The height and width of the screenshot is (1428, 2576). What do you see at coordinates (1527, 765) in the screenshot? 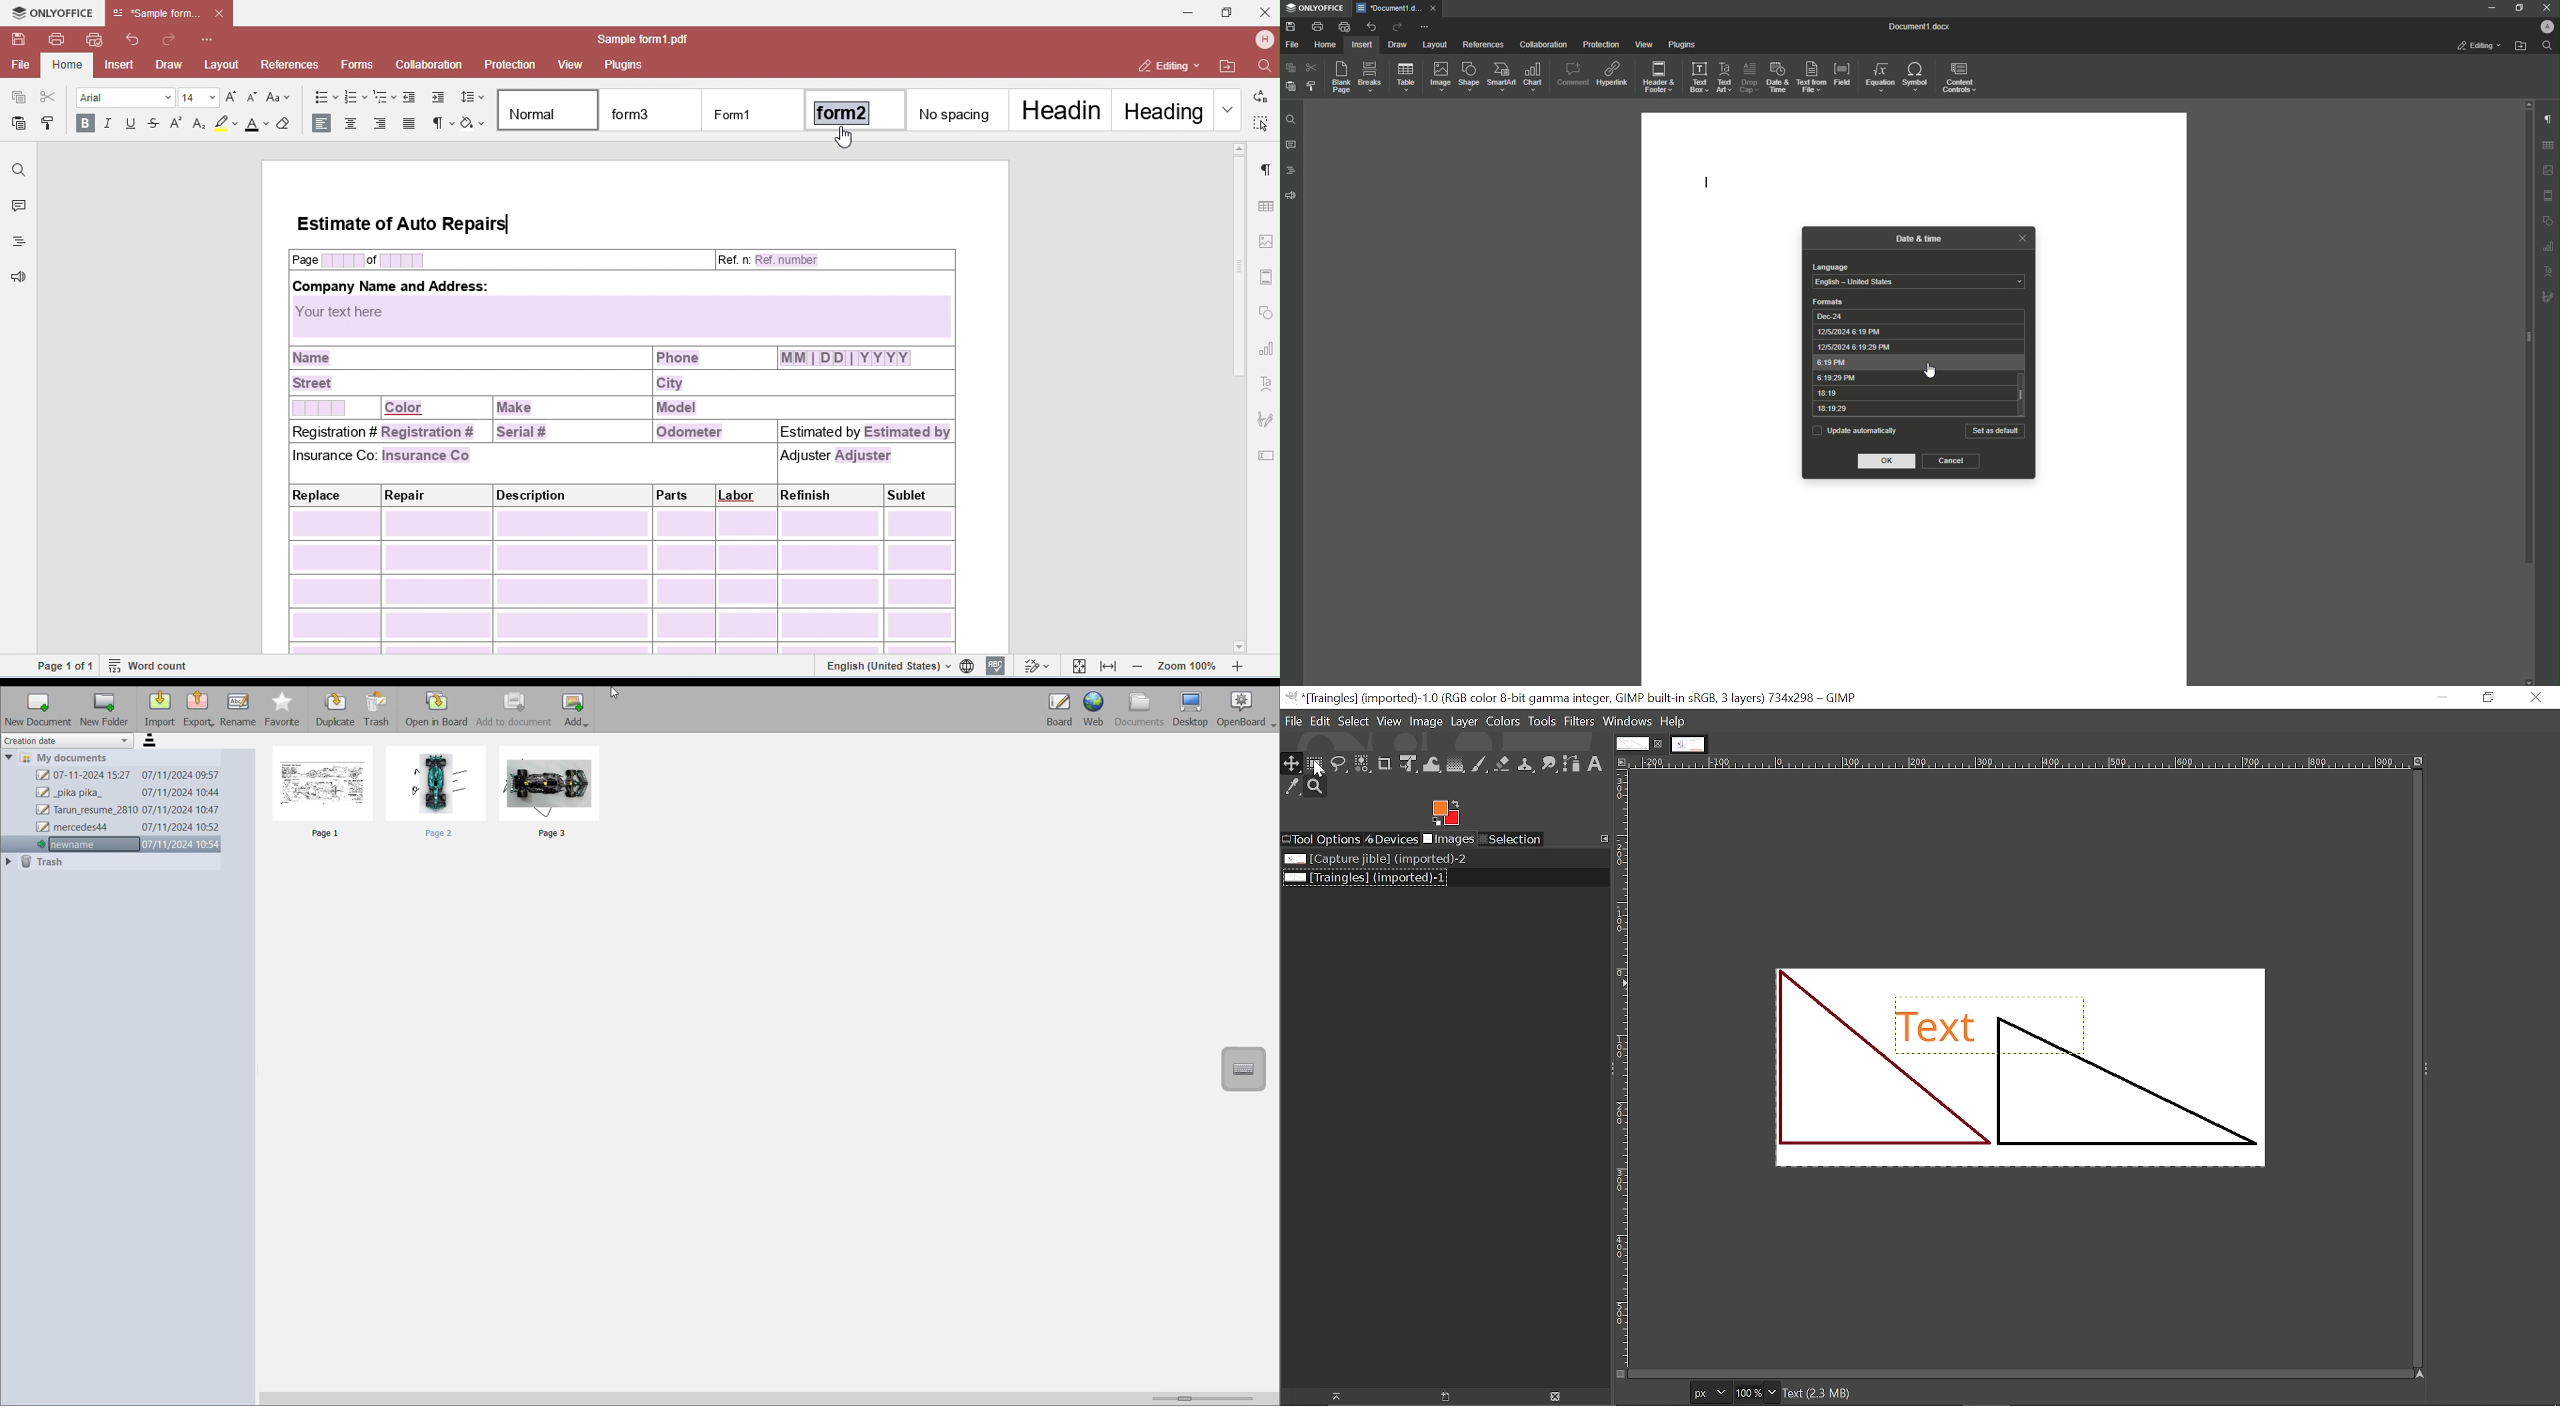
I see `Clone tool` at bounding box center [1527, 765].